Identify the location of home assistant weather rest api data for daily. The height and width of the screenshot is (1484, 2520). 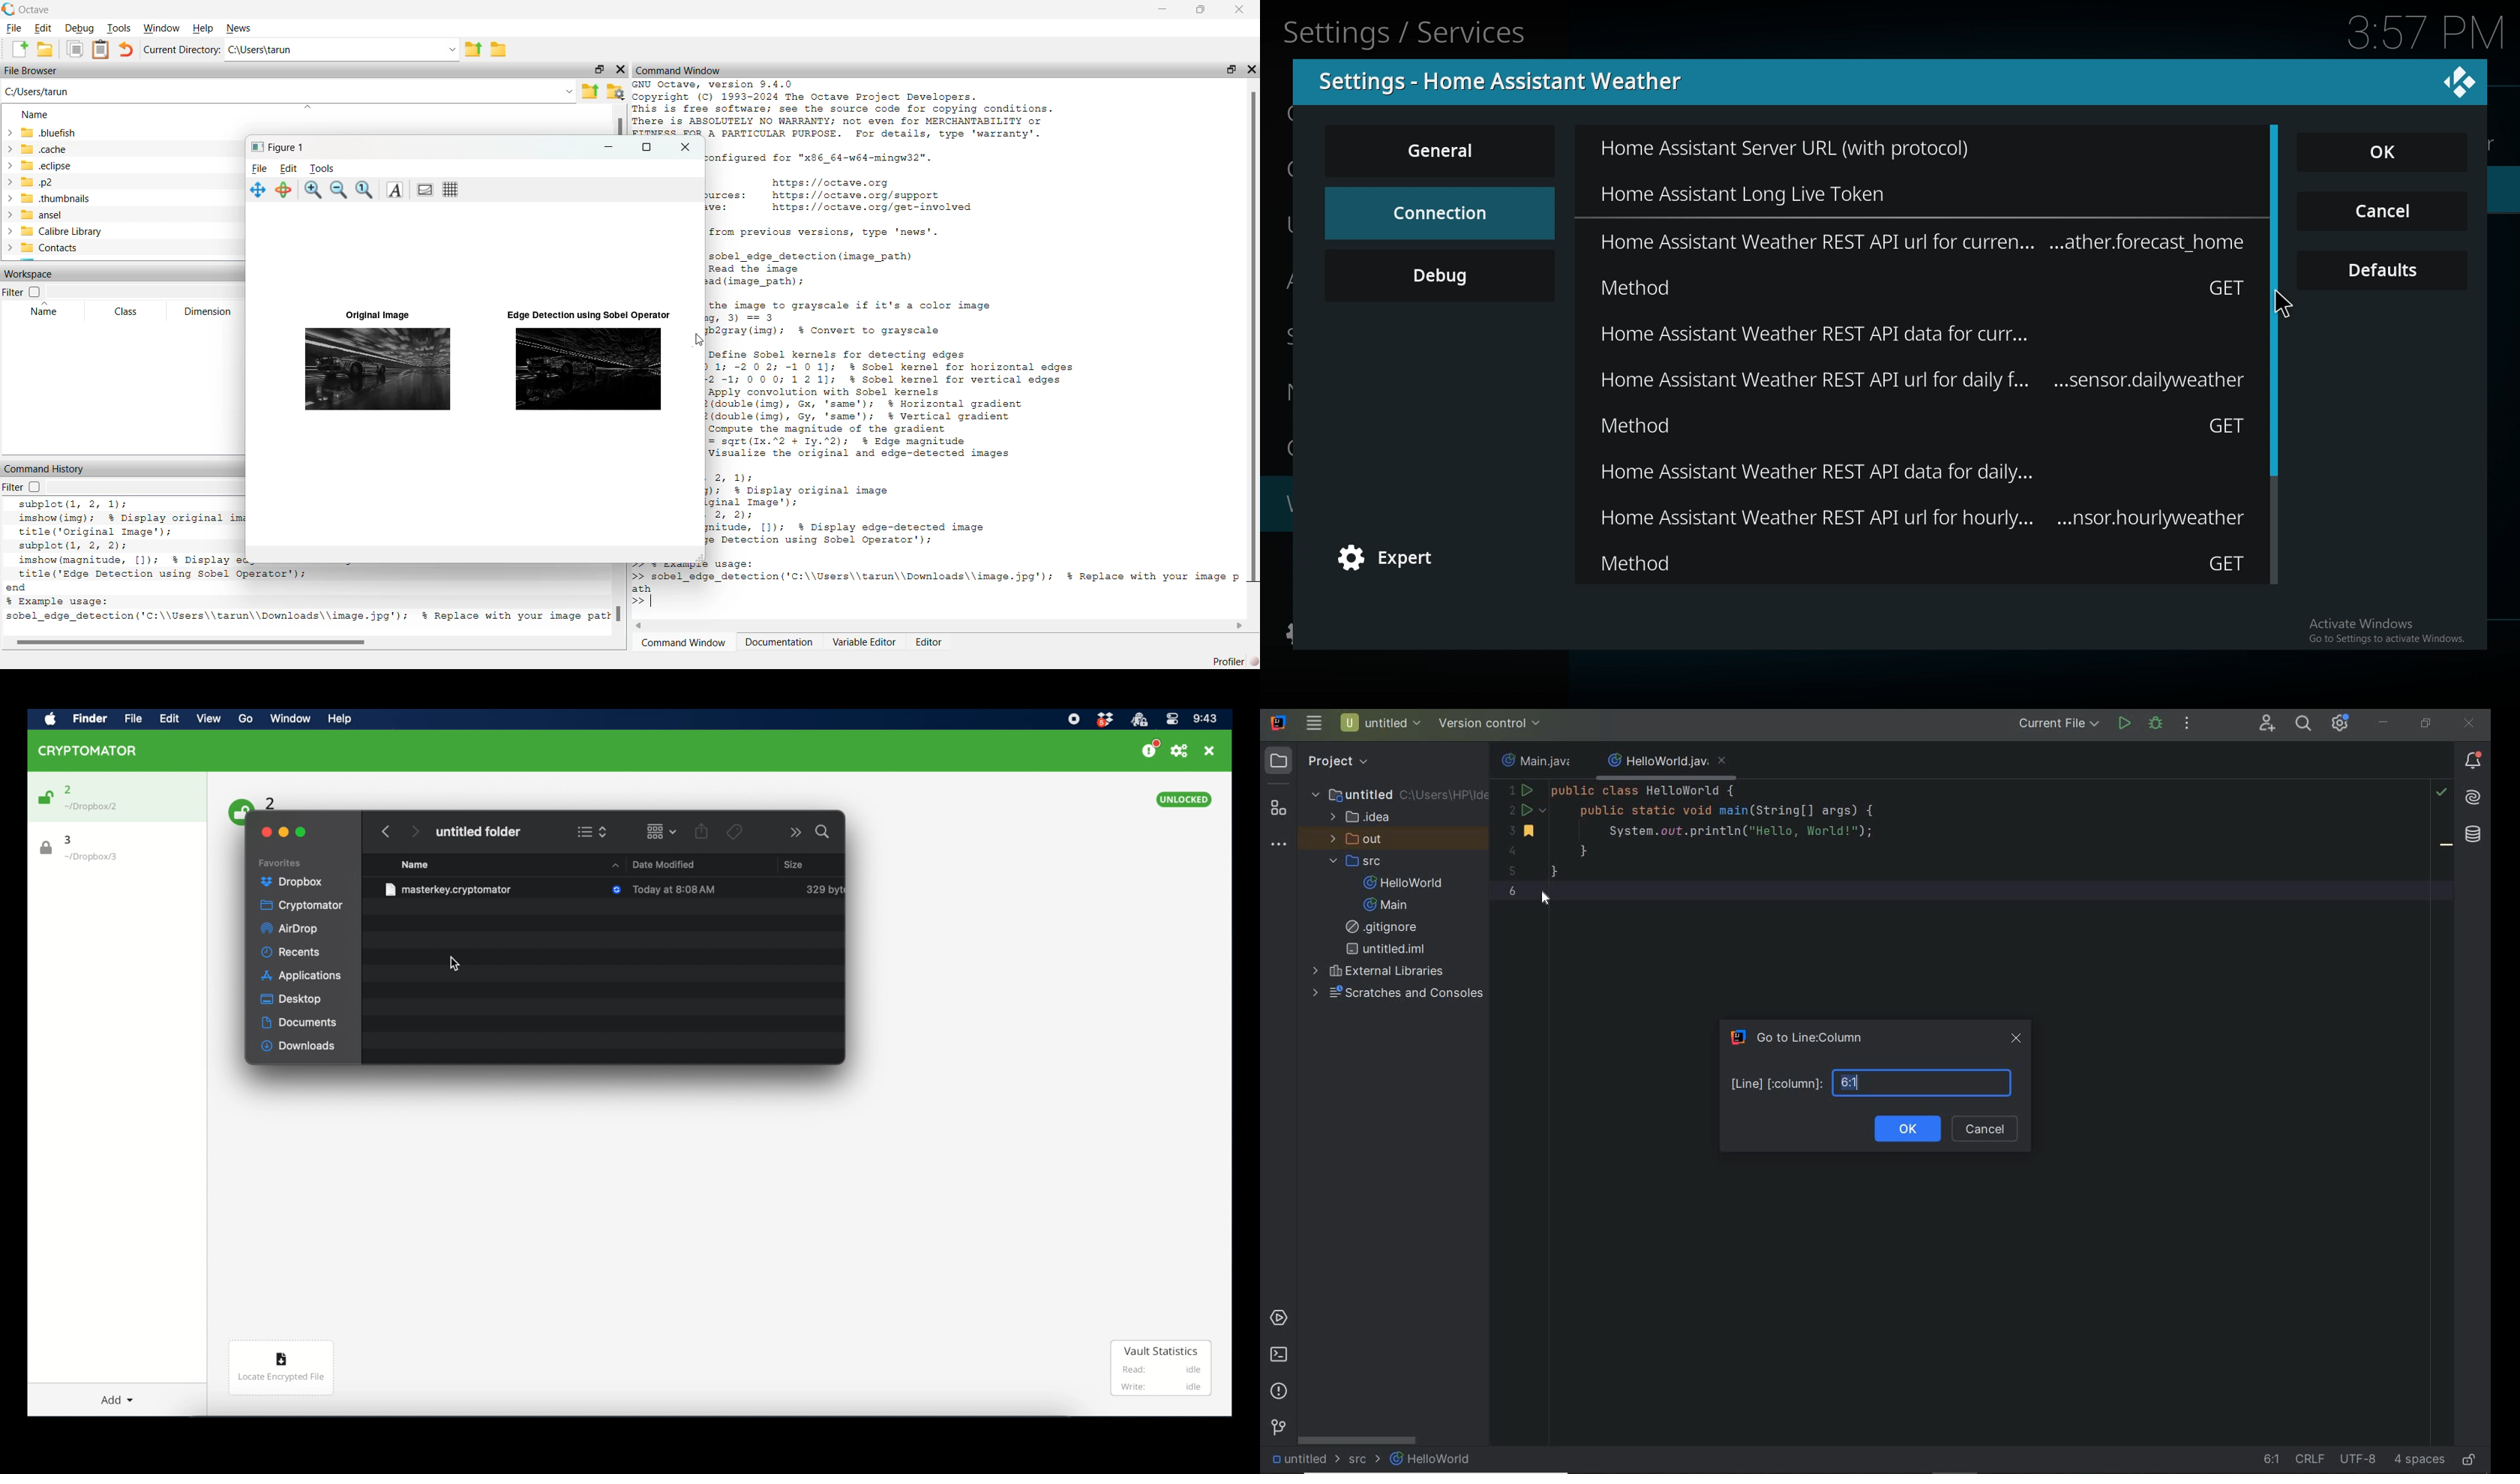
(1923, 473).